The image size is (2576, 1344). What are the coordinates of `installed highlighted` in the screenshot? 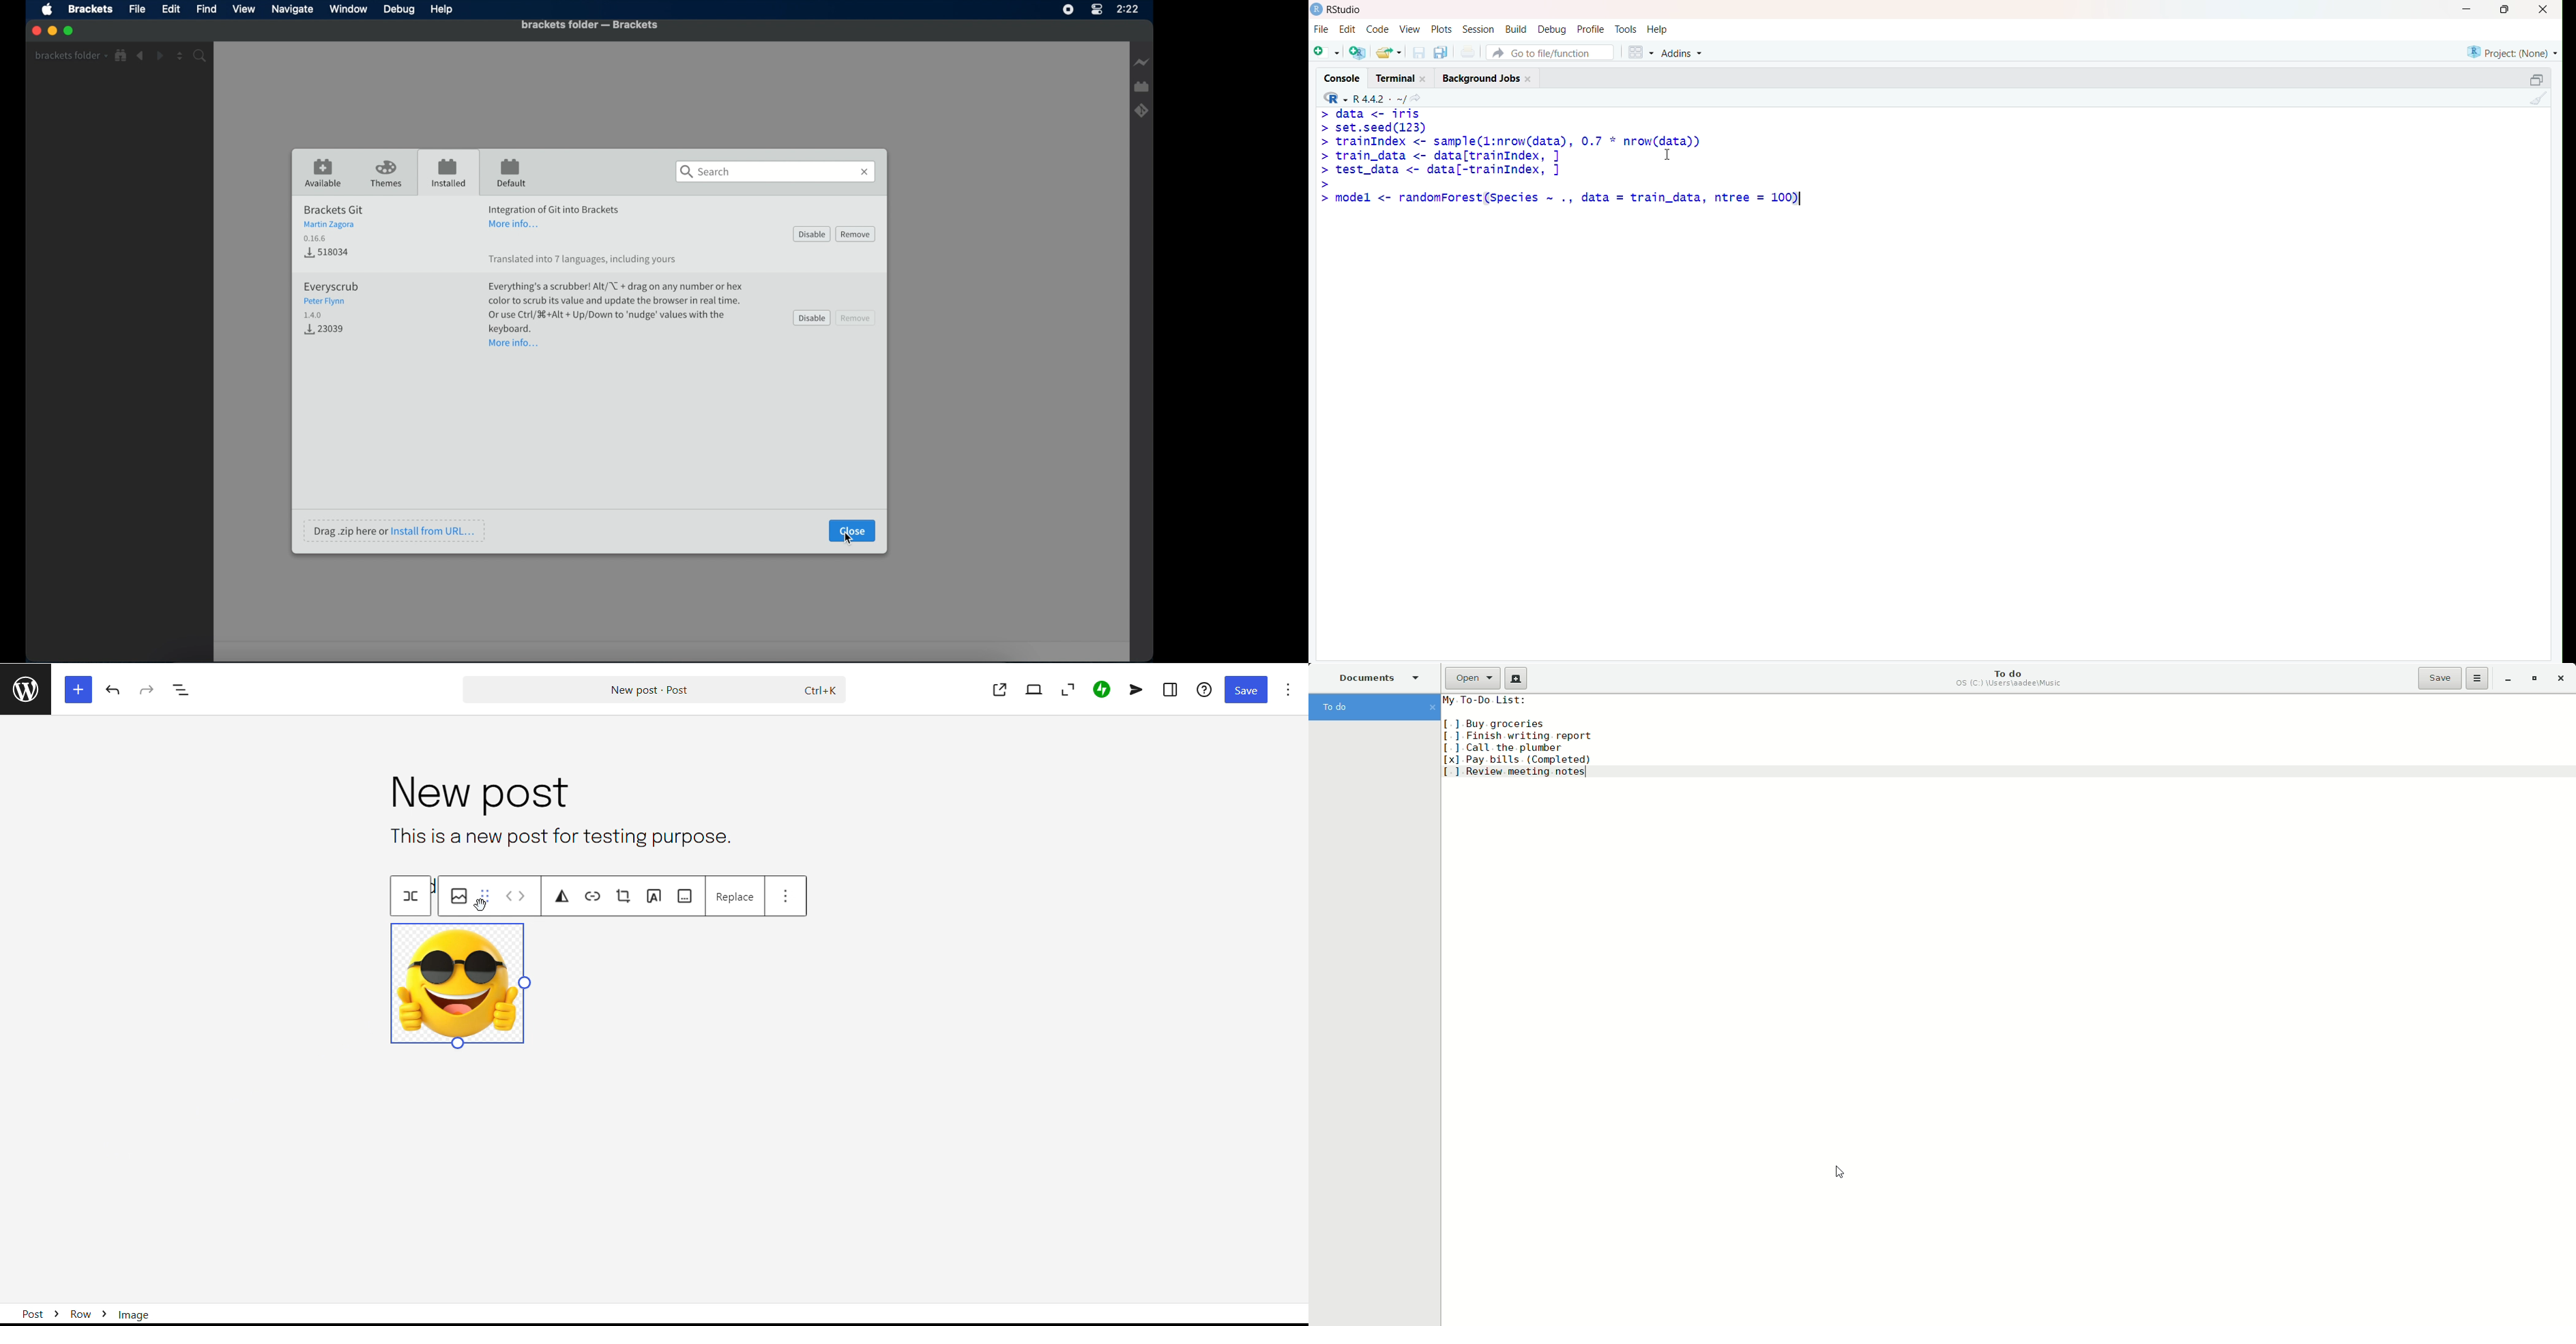 It's located at (448, 172).